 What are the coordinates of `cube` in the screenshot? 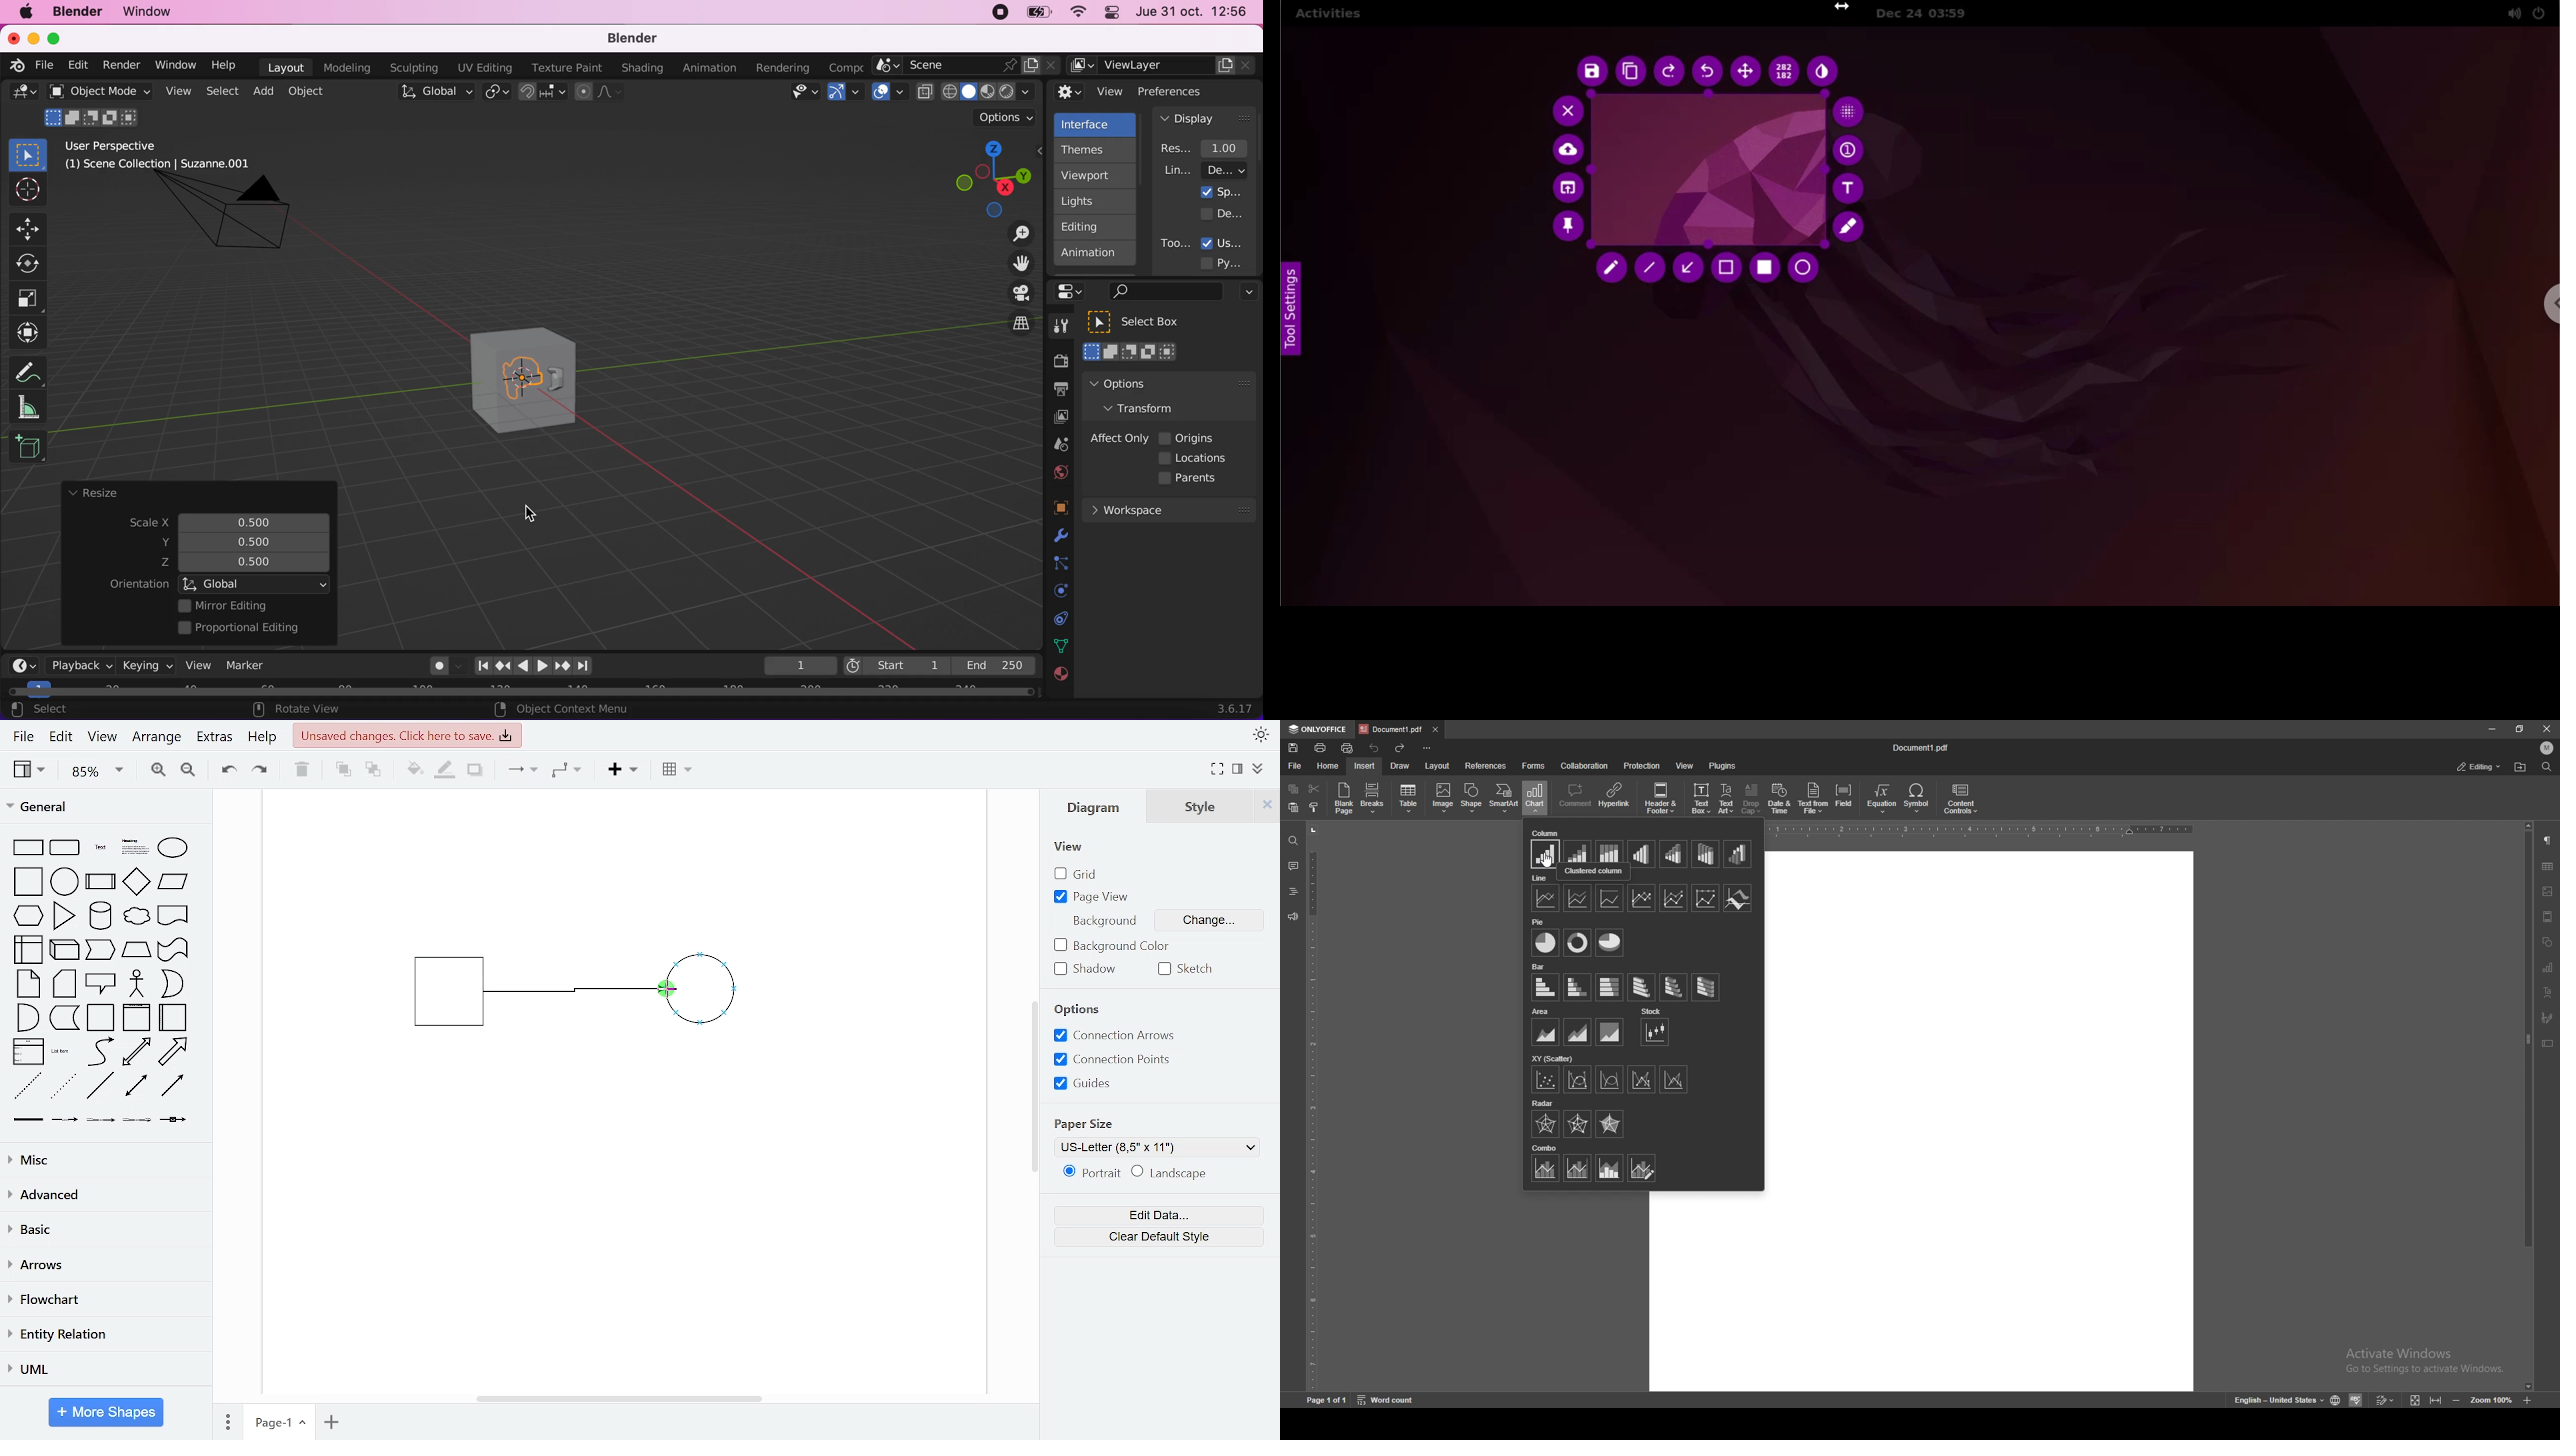 It's located at (66, 948).